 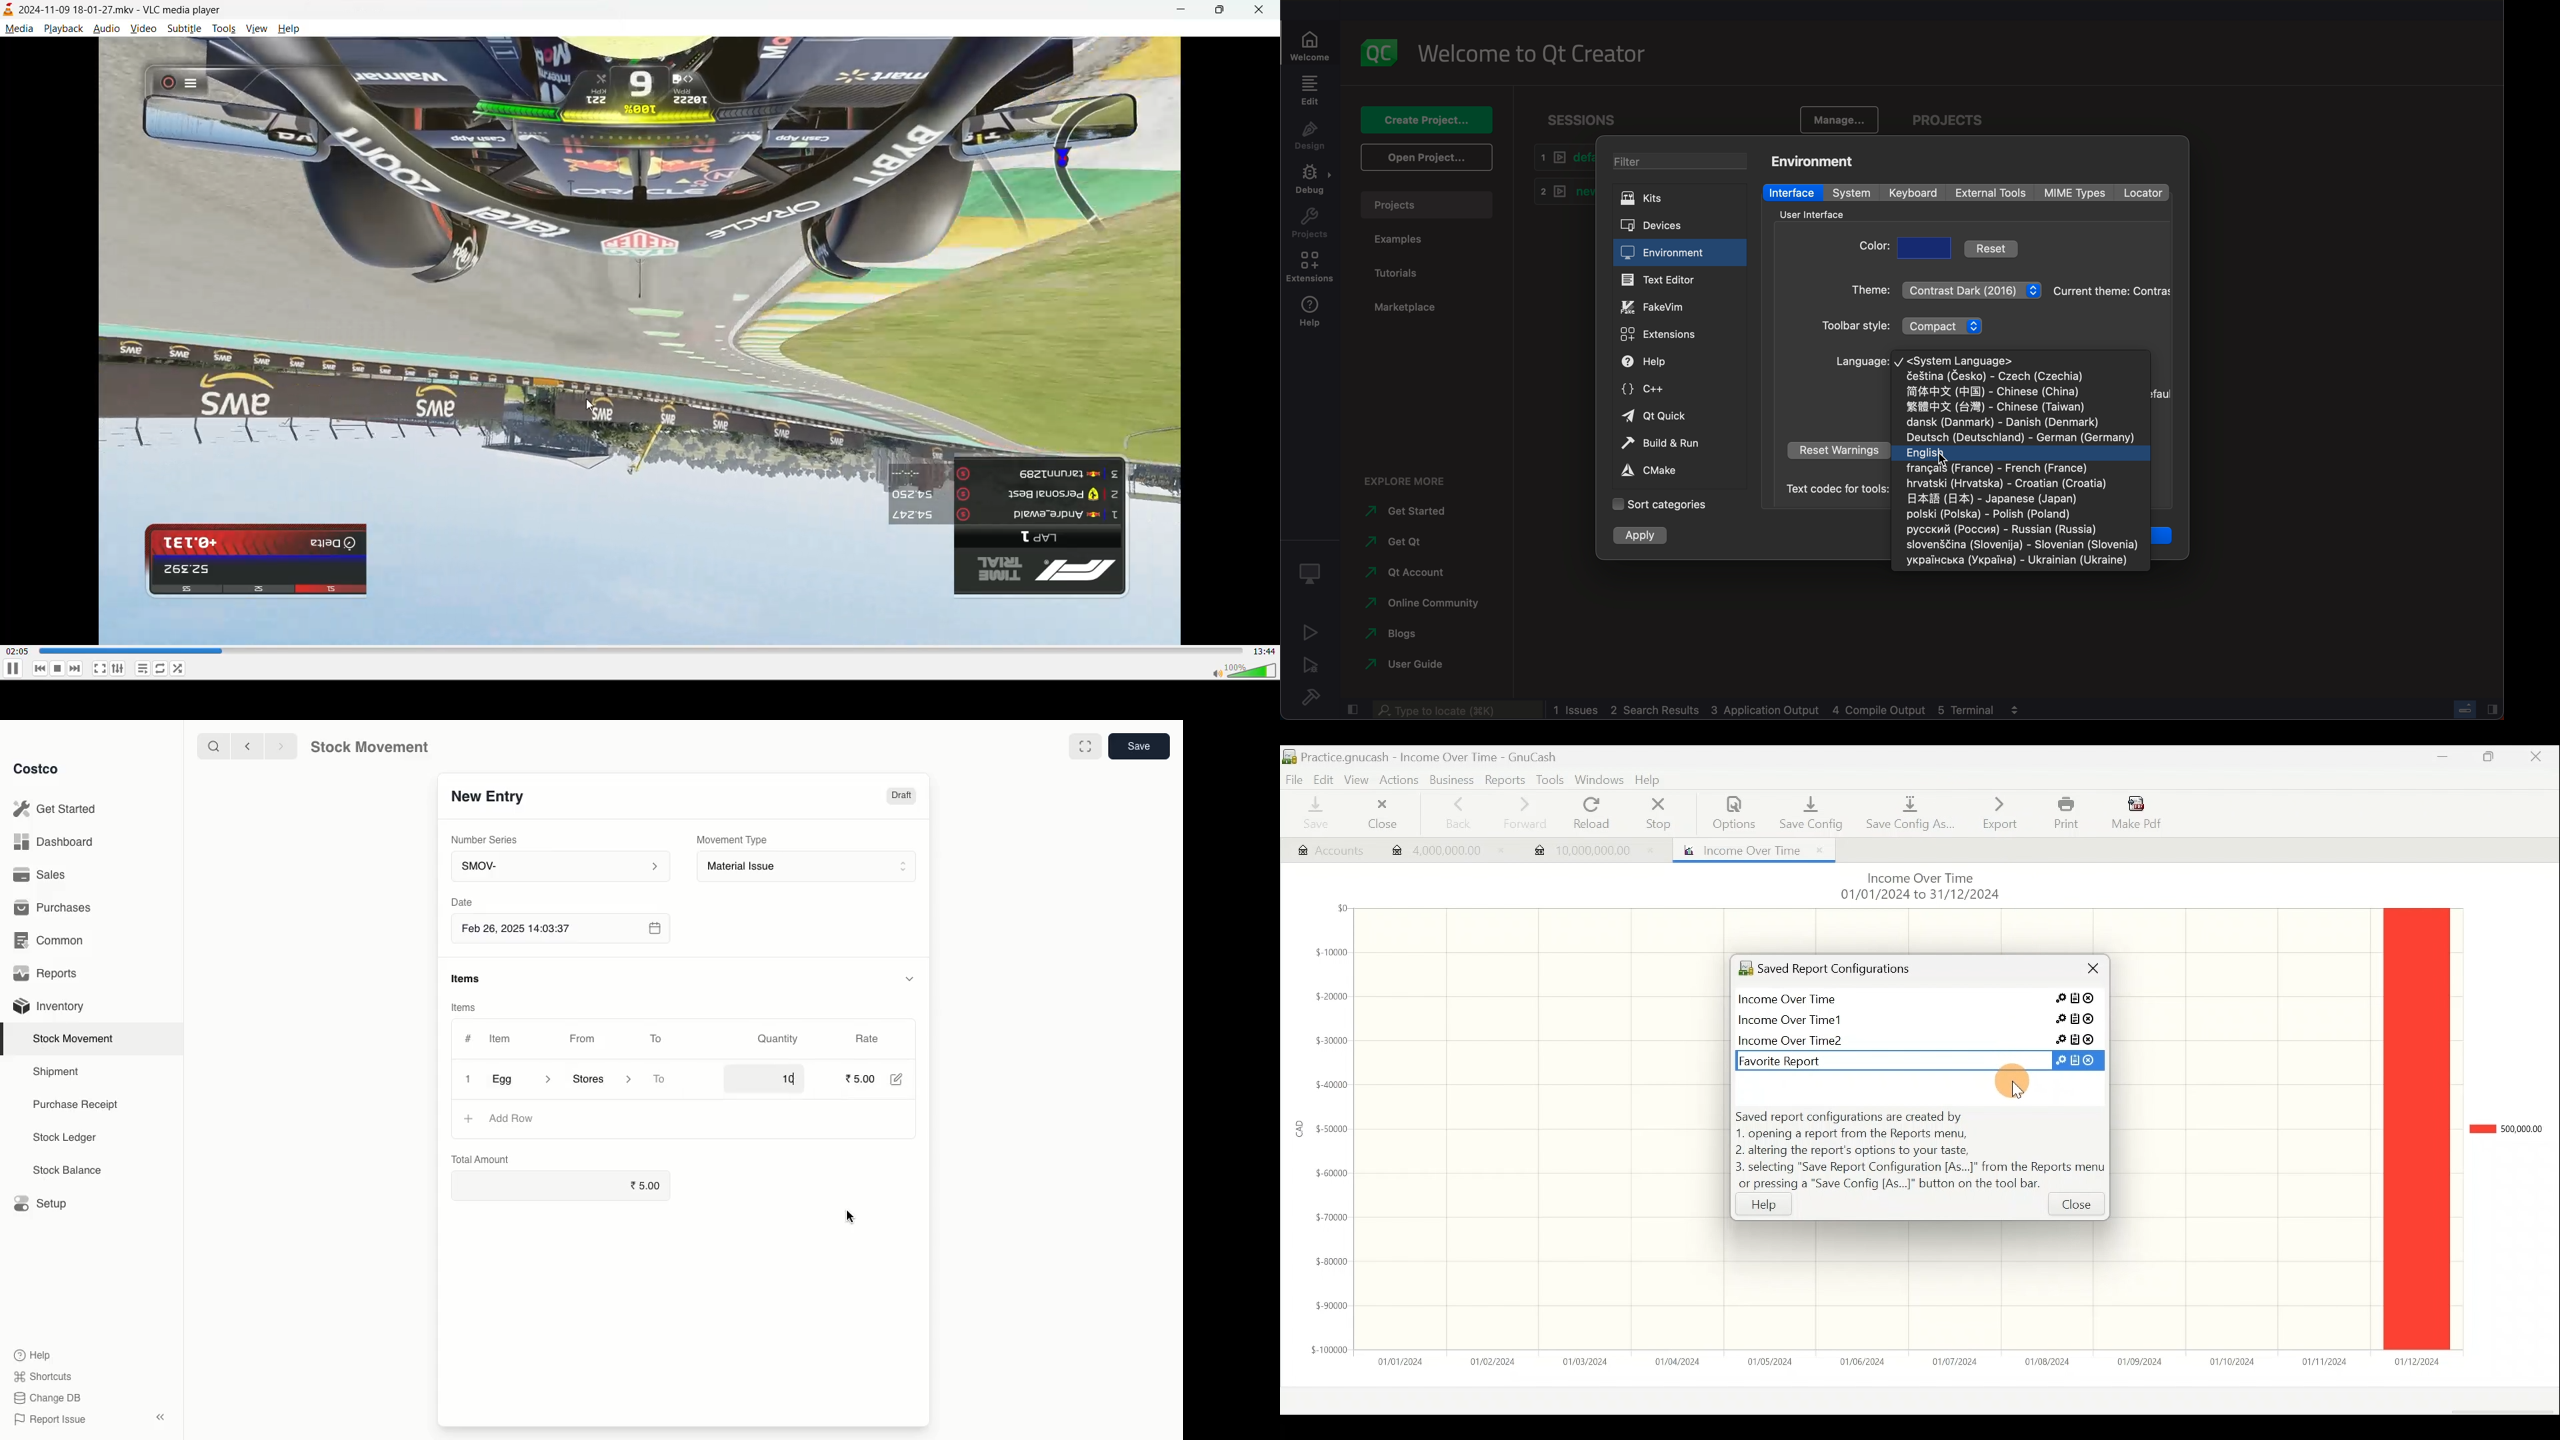 I want to click on Dashboard, so click(x=55, y=843).